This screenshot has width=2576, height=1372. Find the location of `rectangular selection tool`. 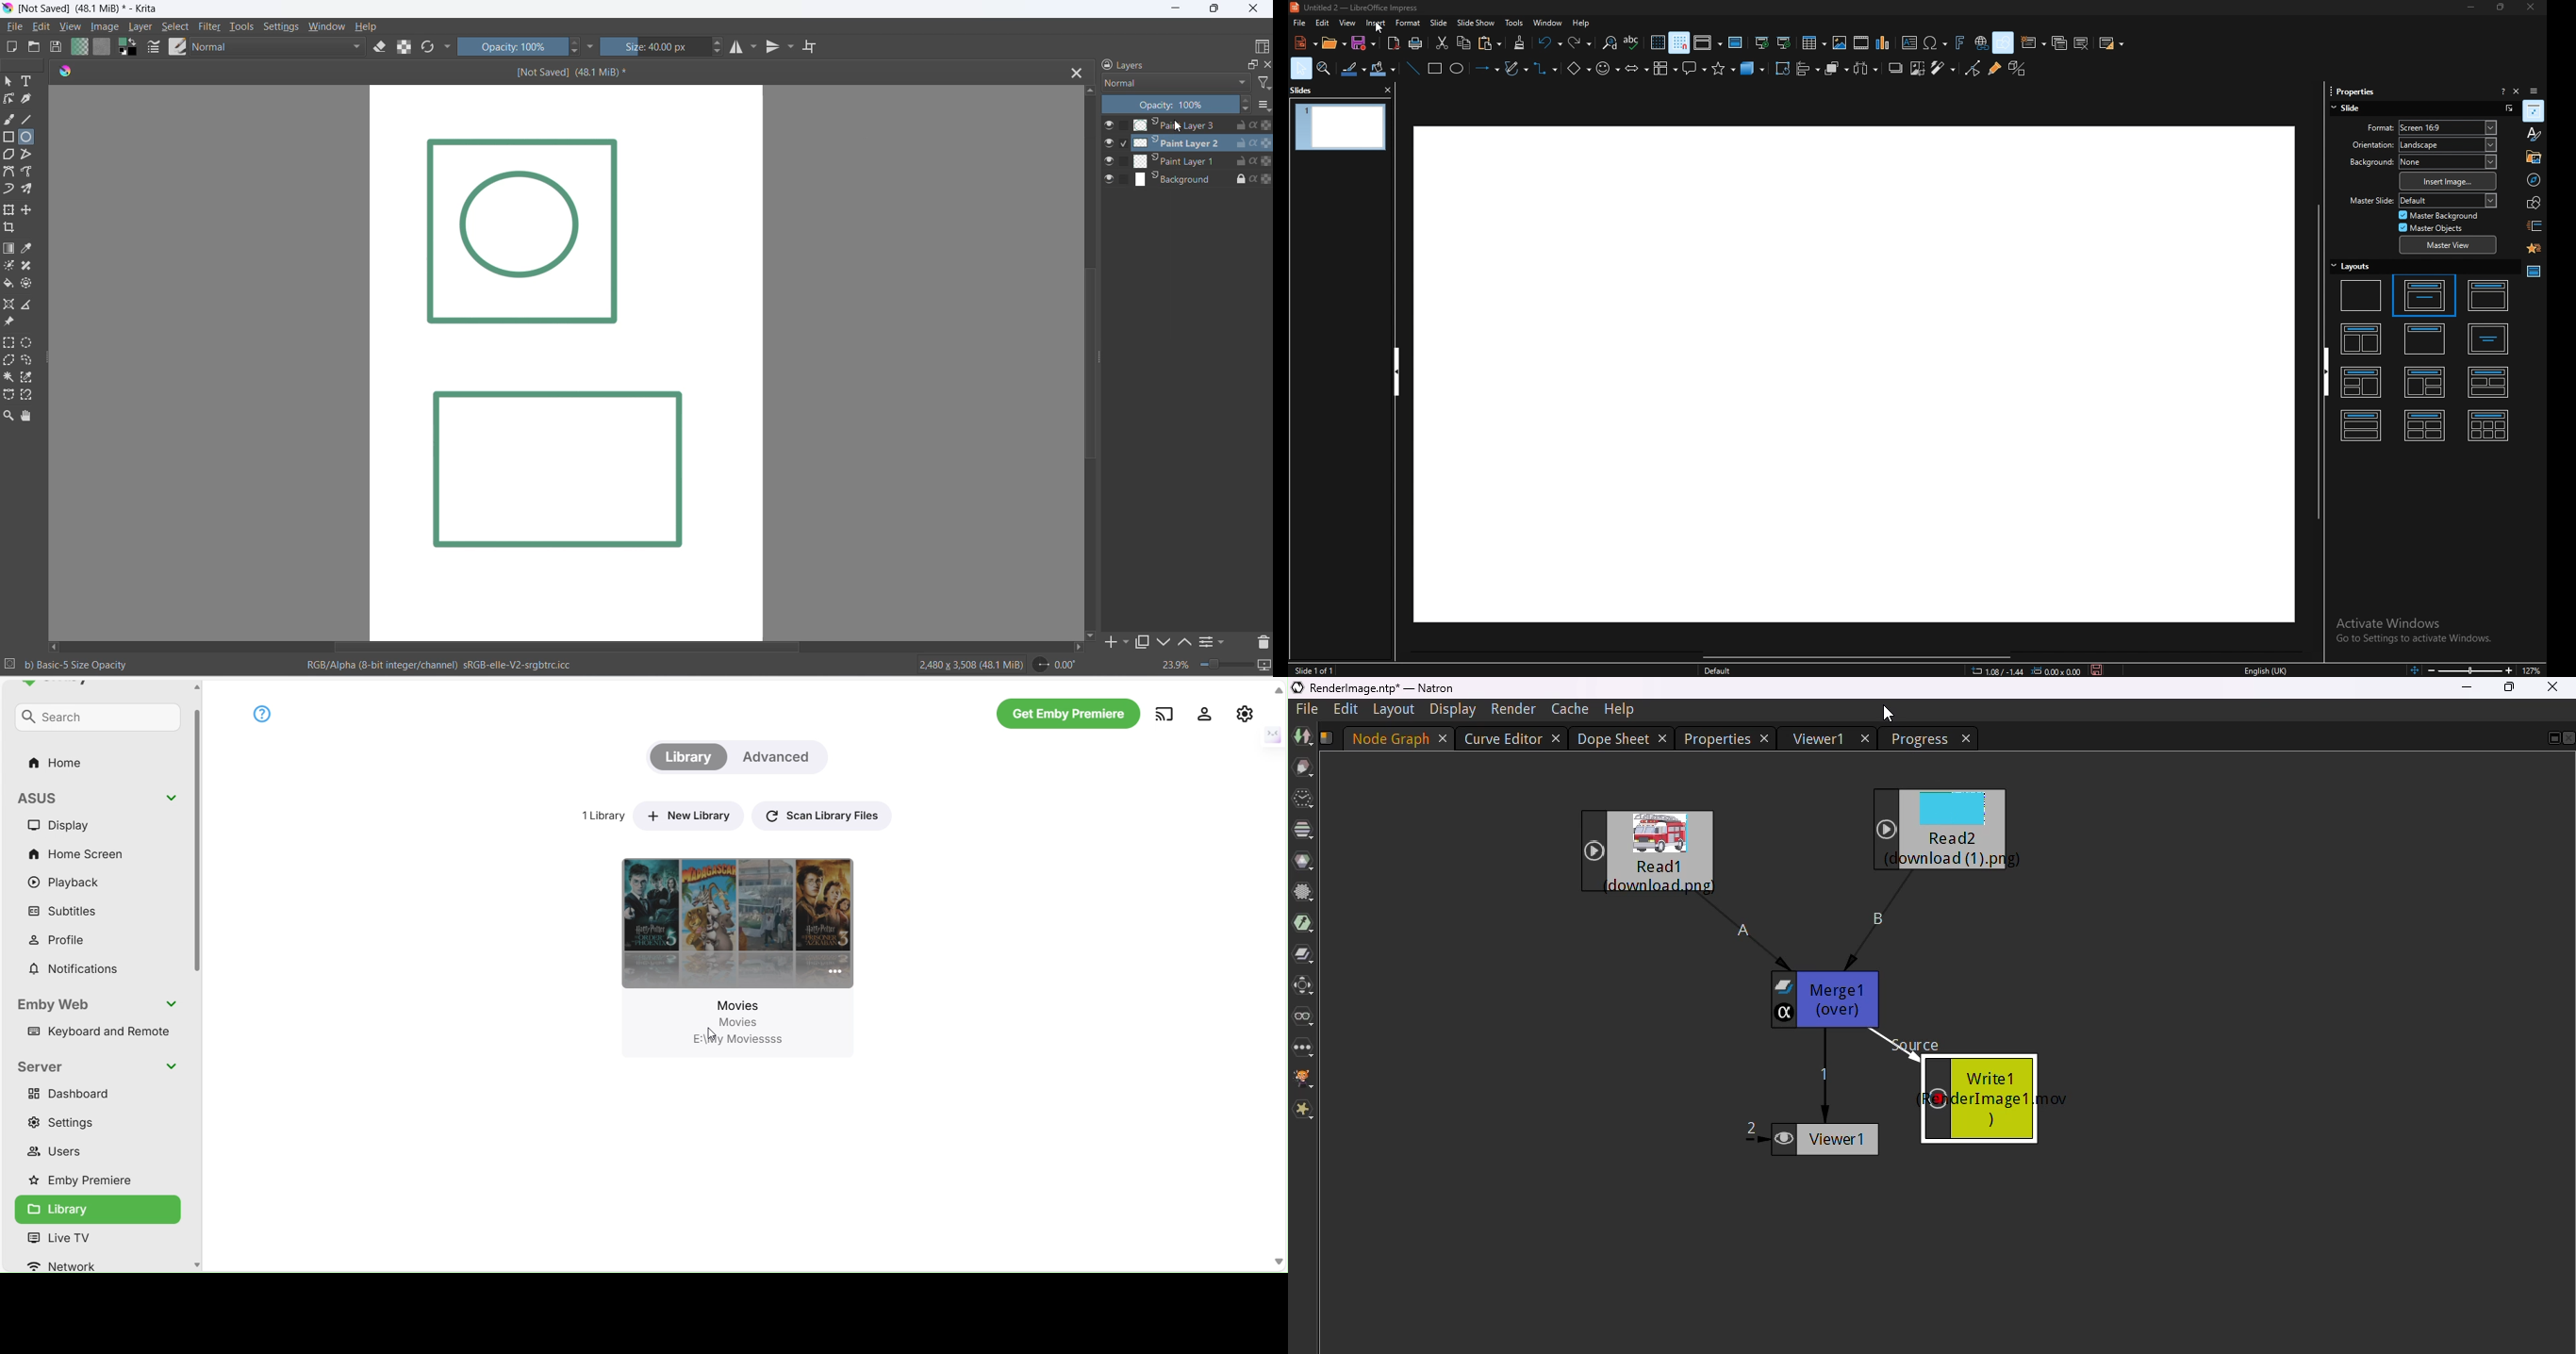

rectangular selection tool is located at coordinates (9, 343).